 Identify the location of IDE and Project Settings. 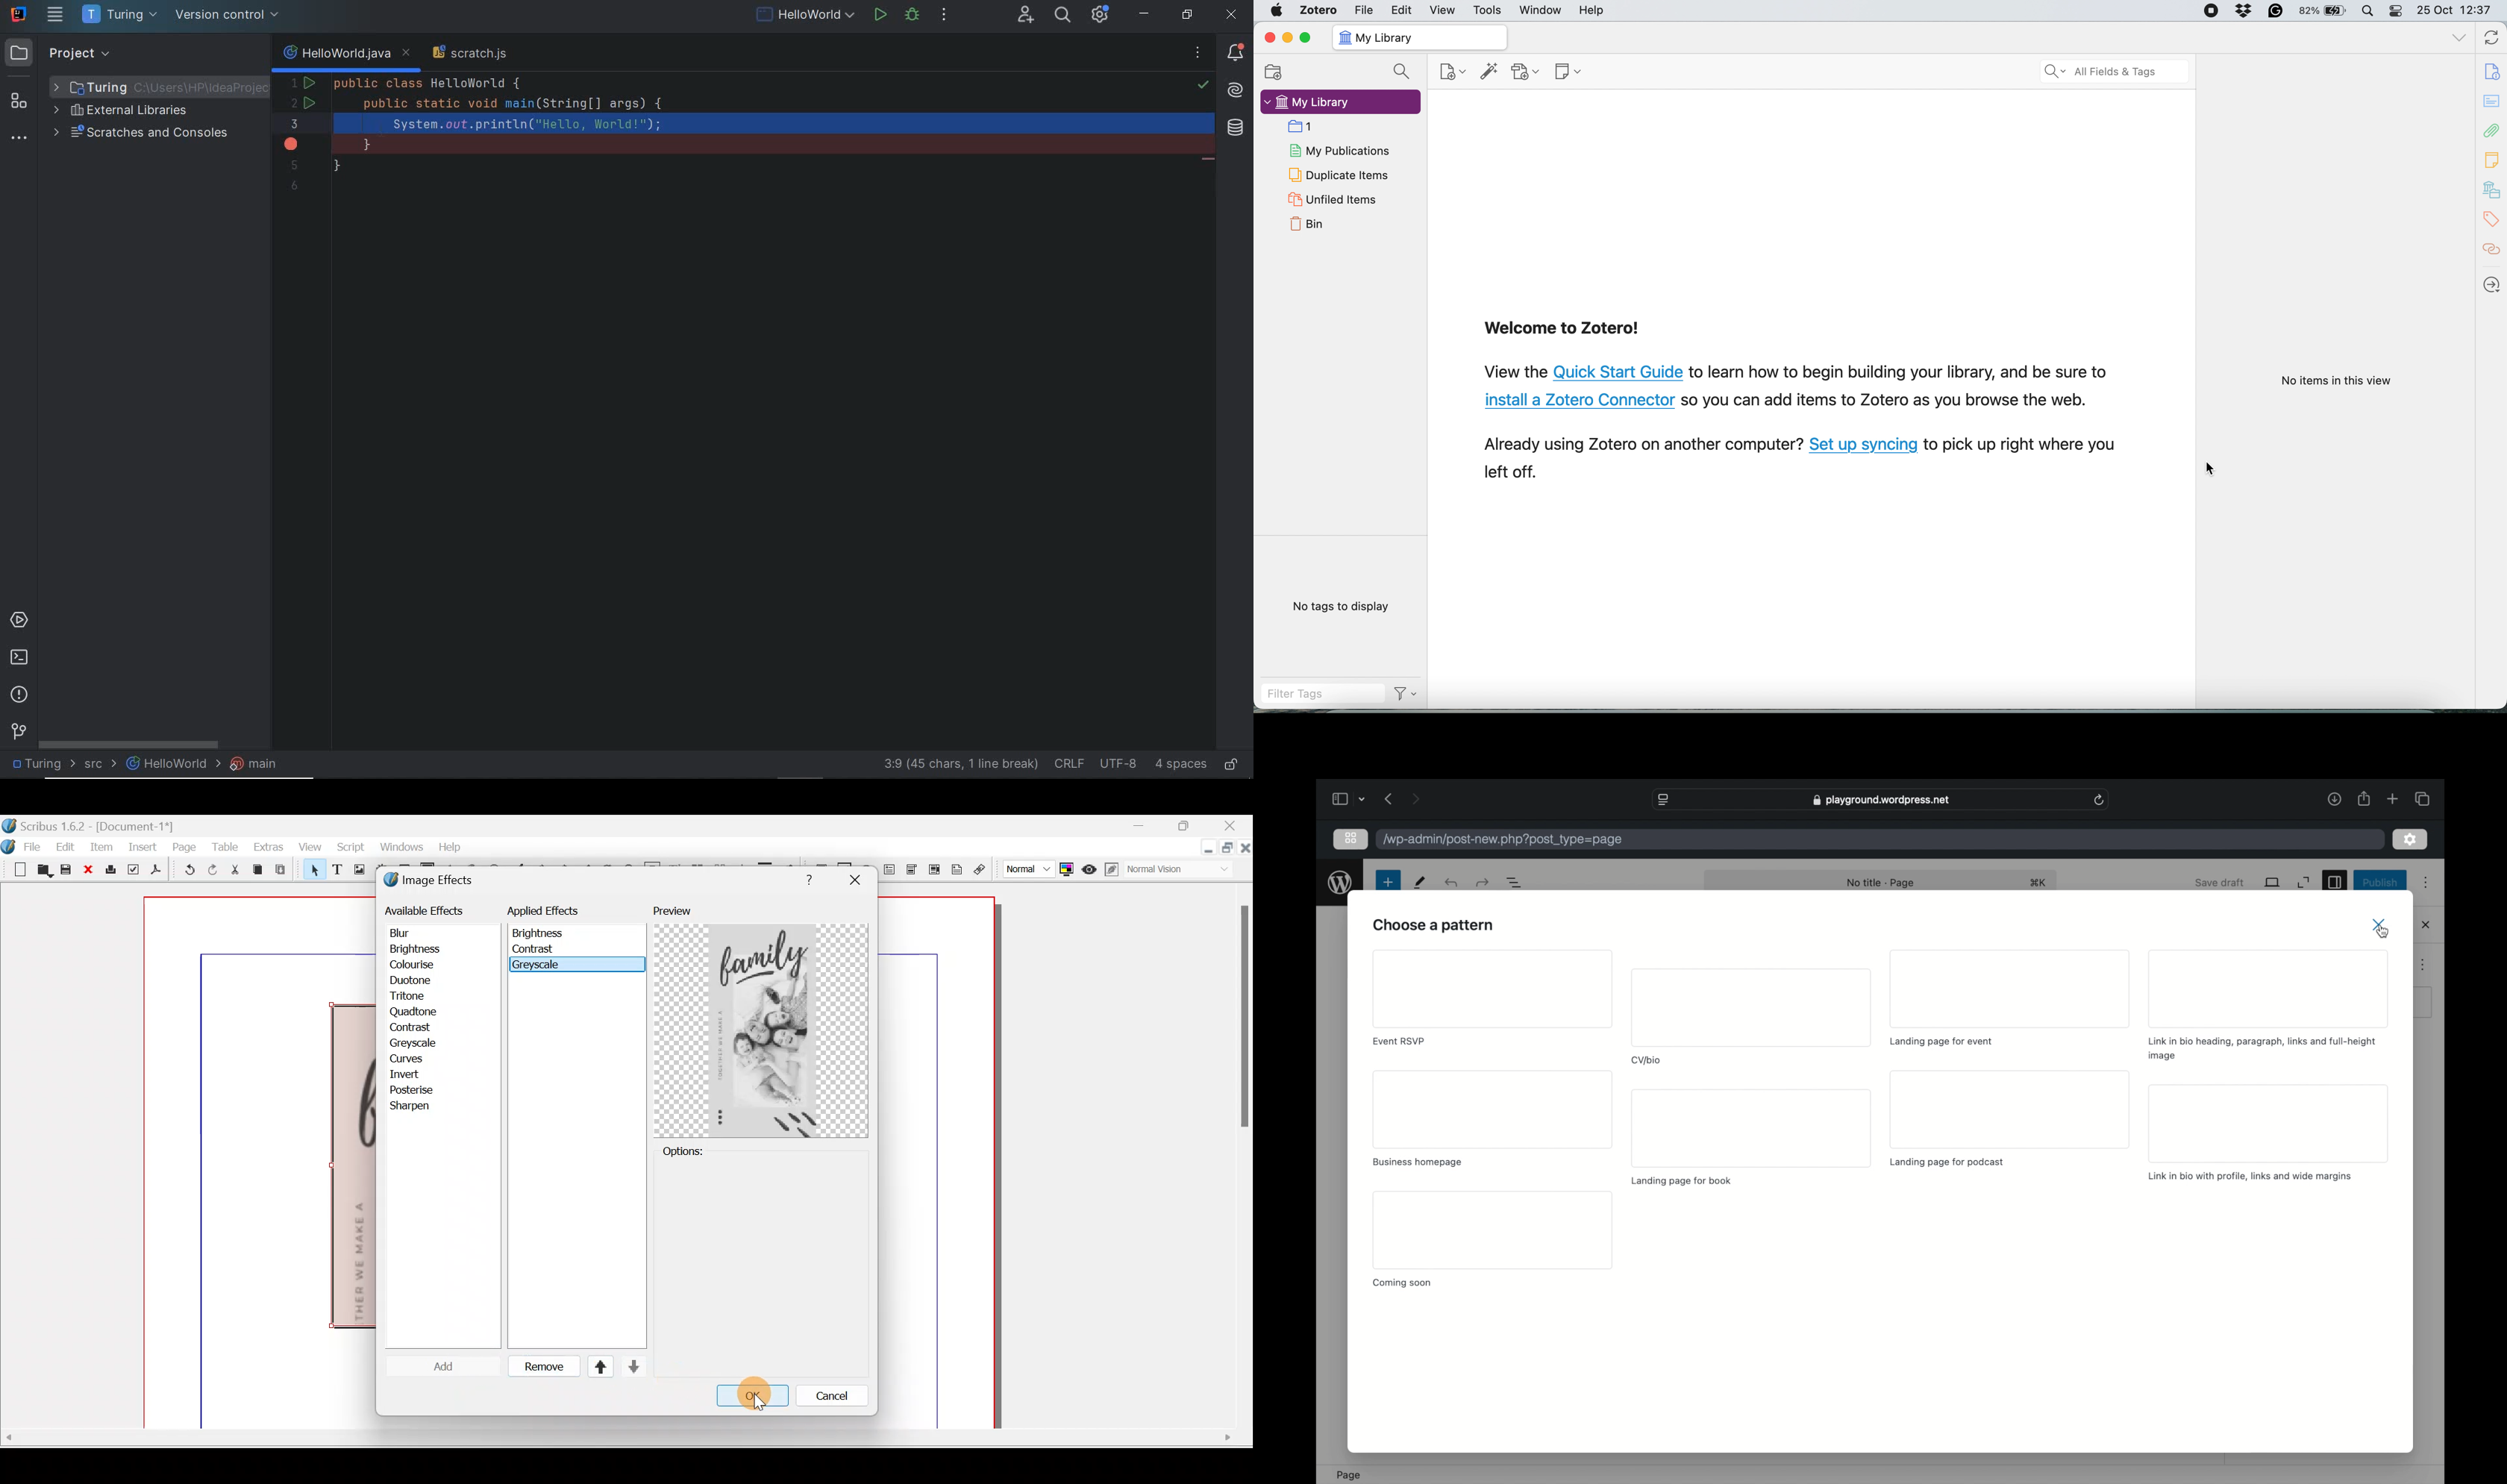
(1102, 13).